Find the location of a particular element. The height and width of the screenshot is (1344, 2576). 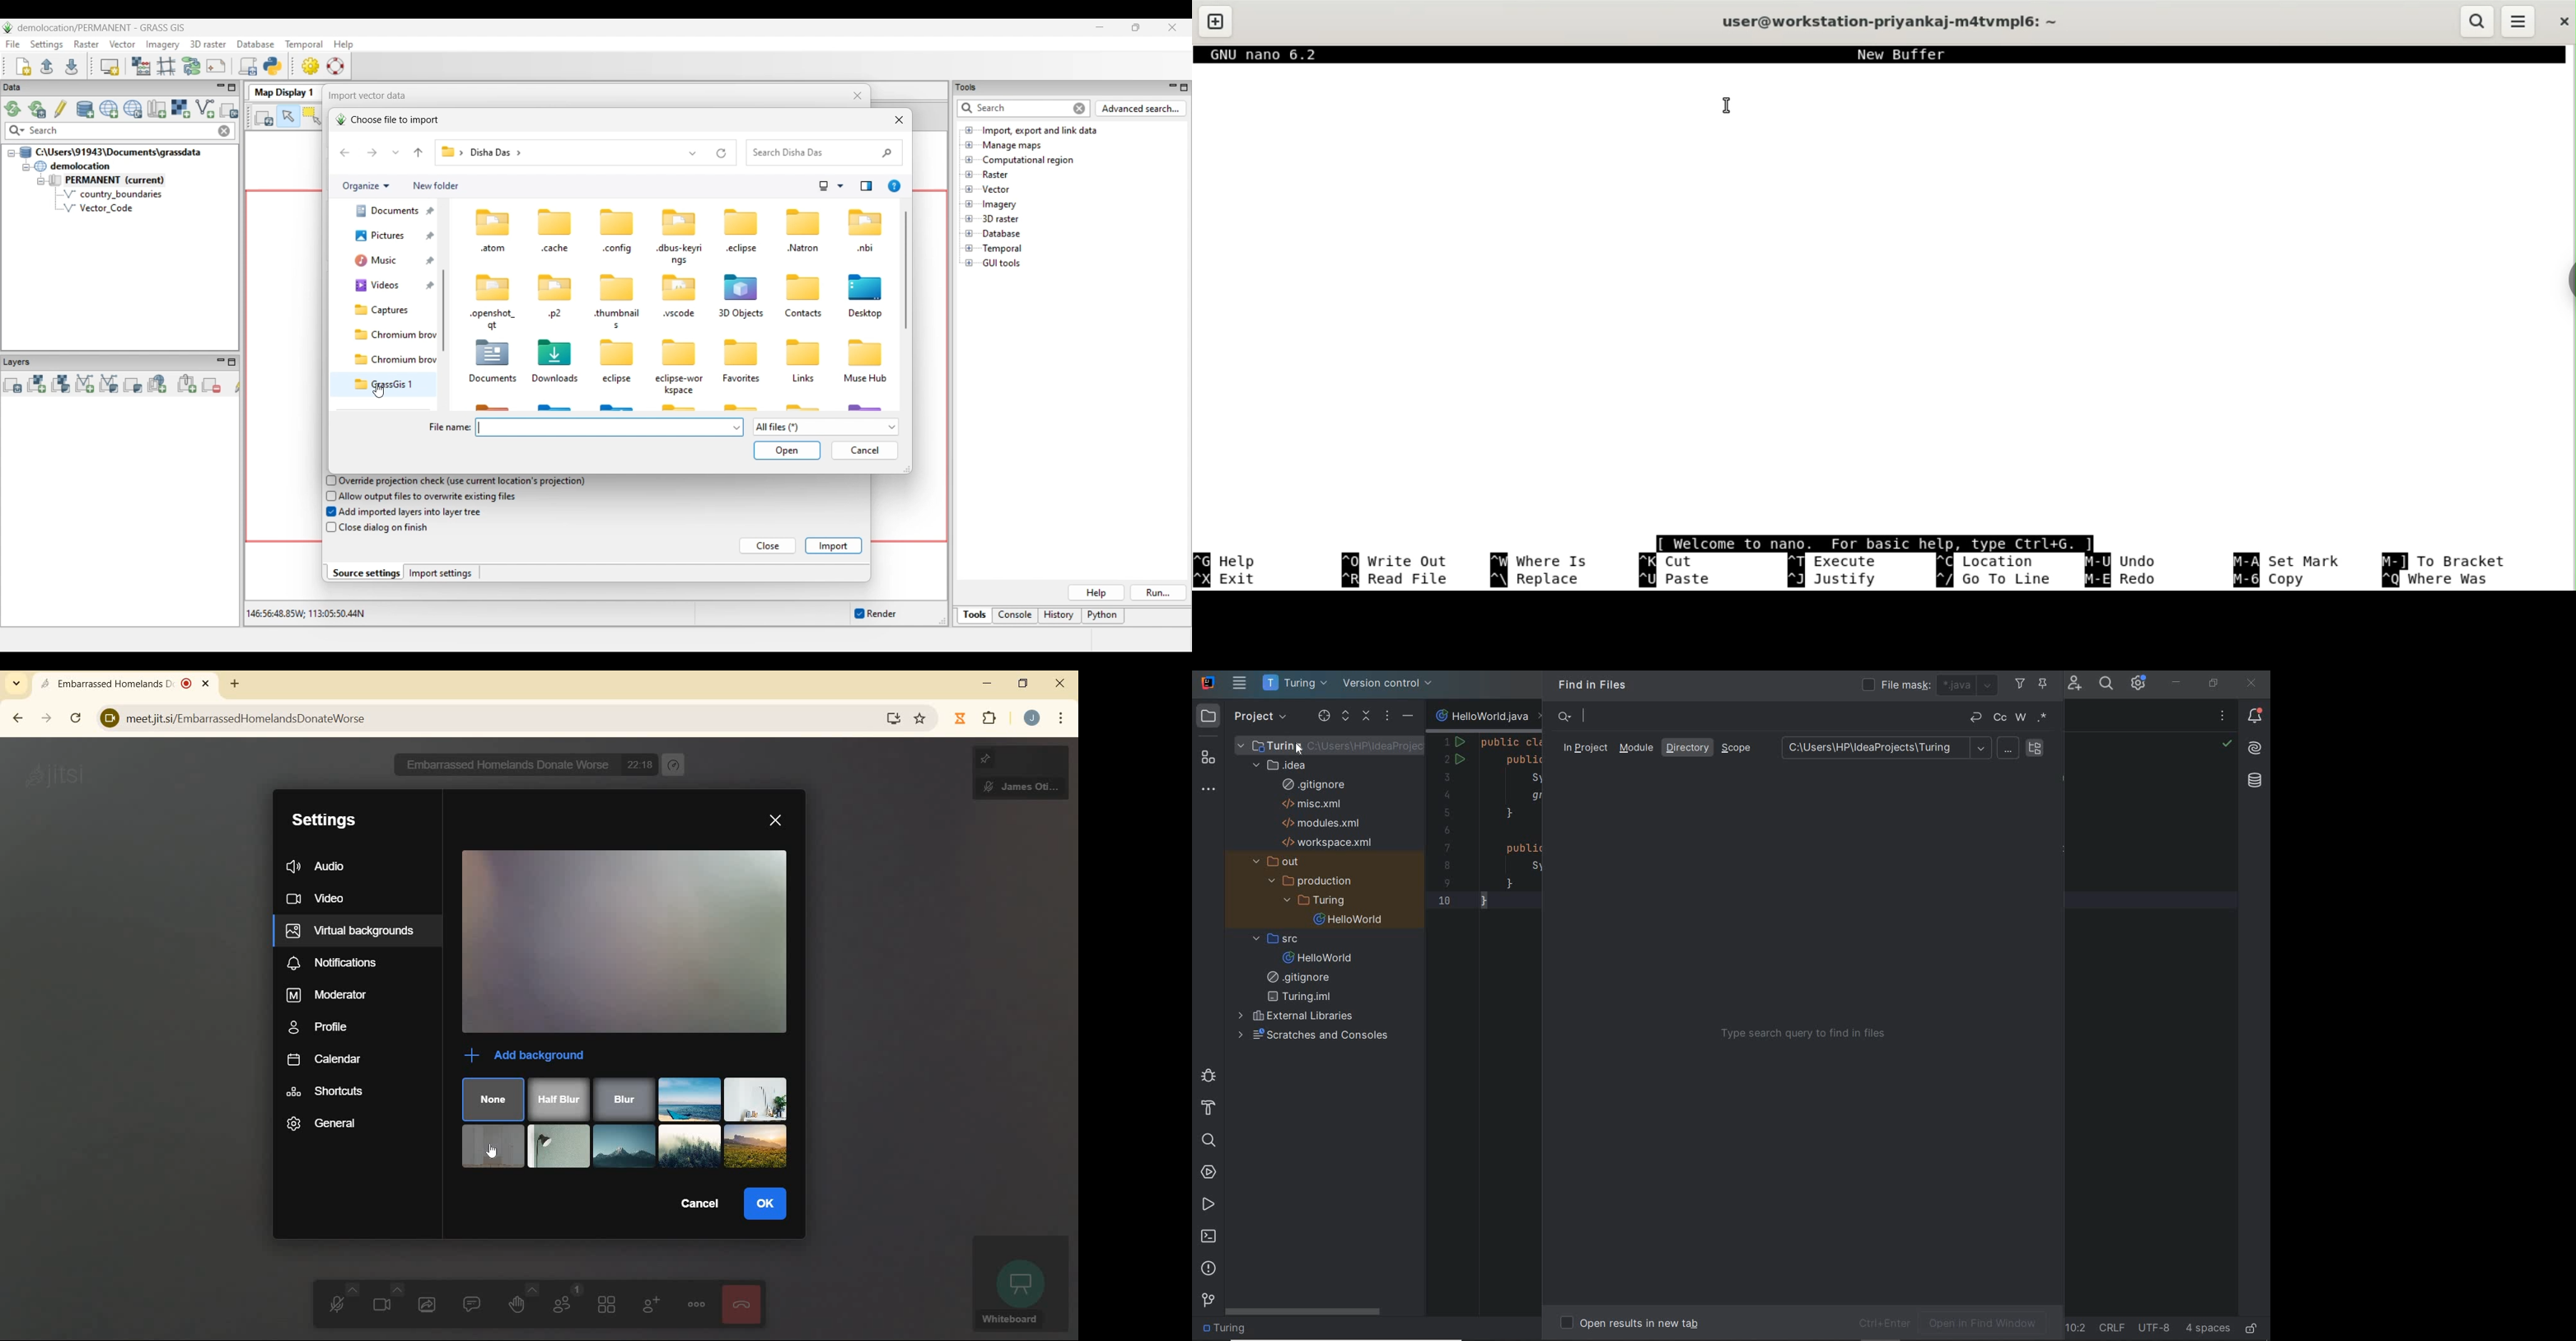

icon is located at coordinates (490, 220).